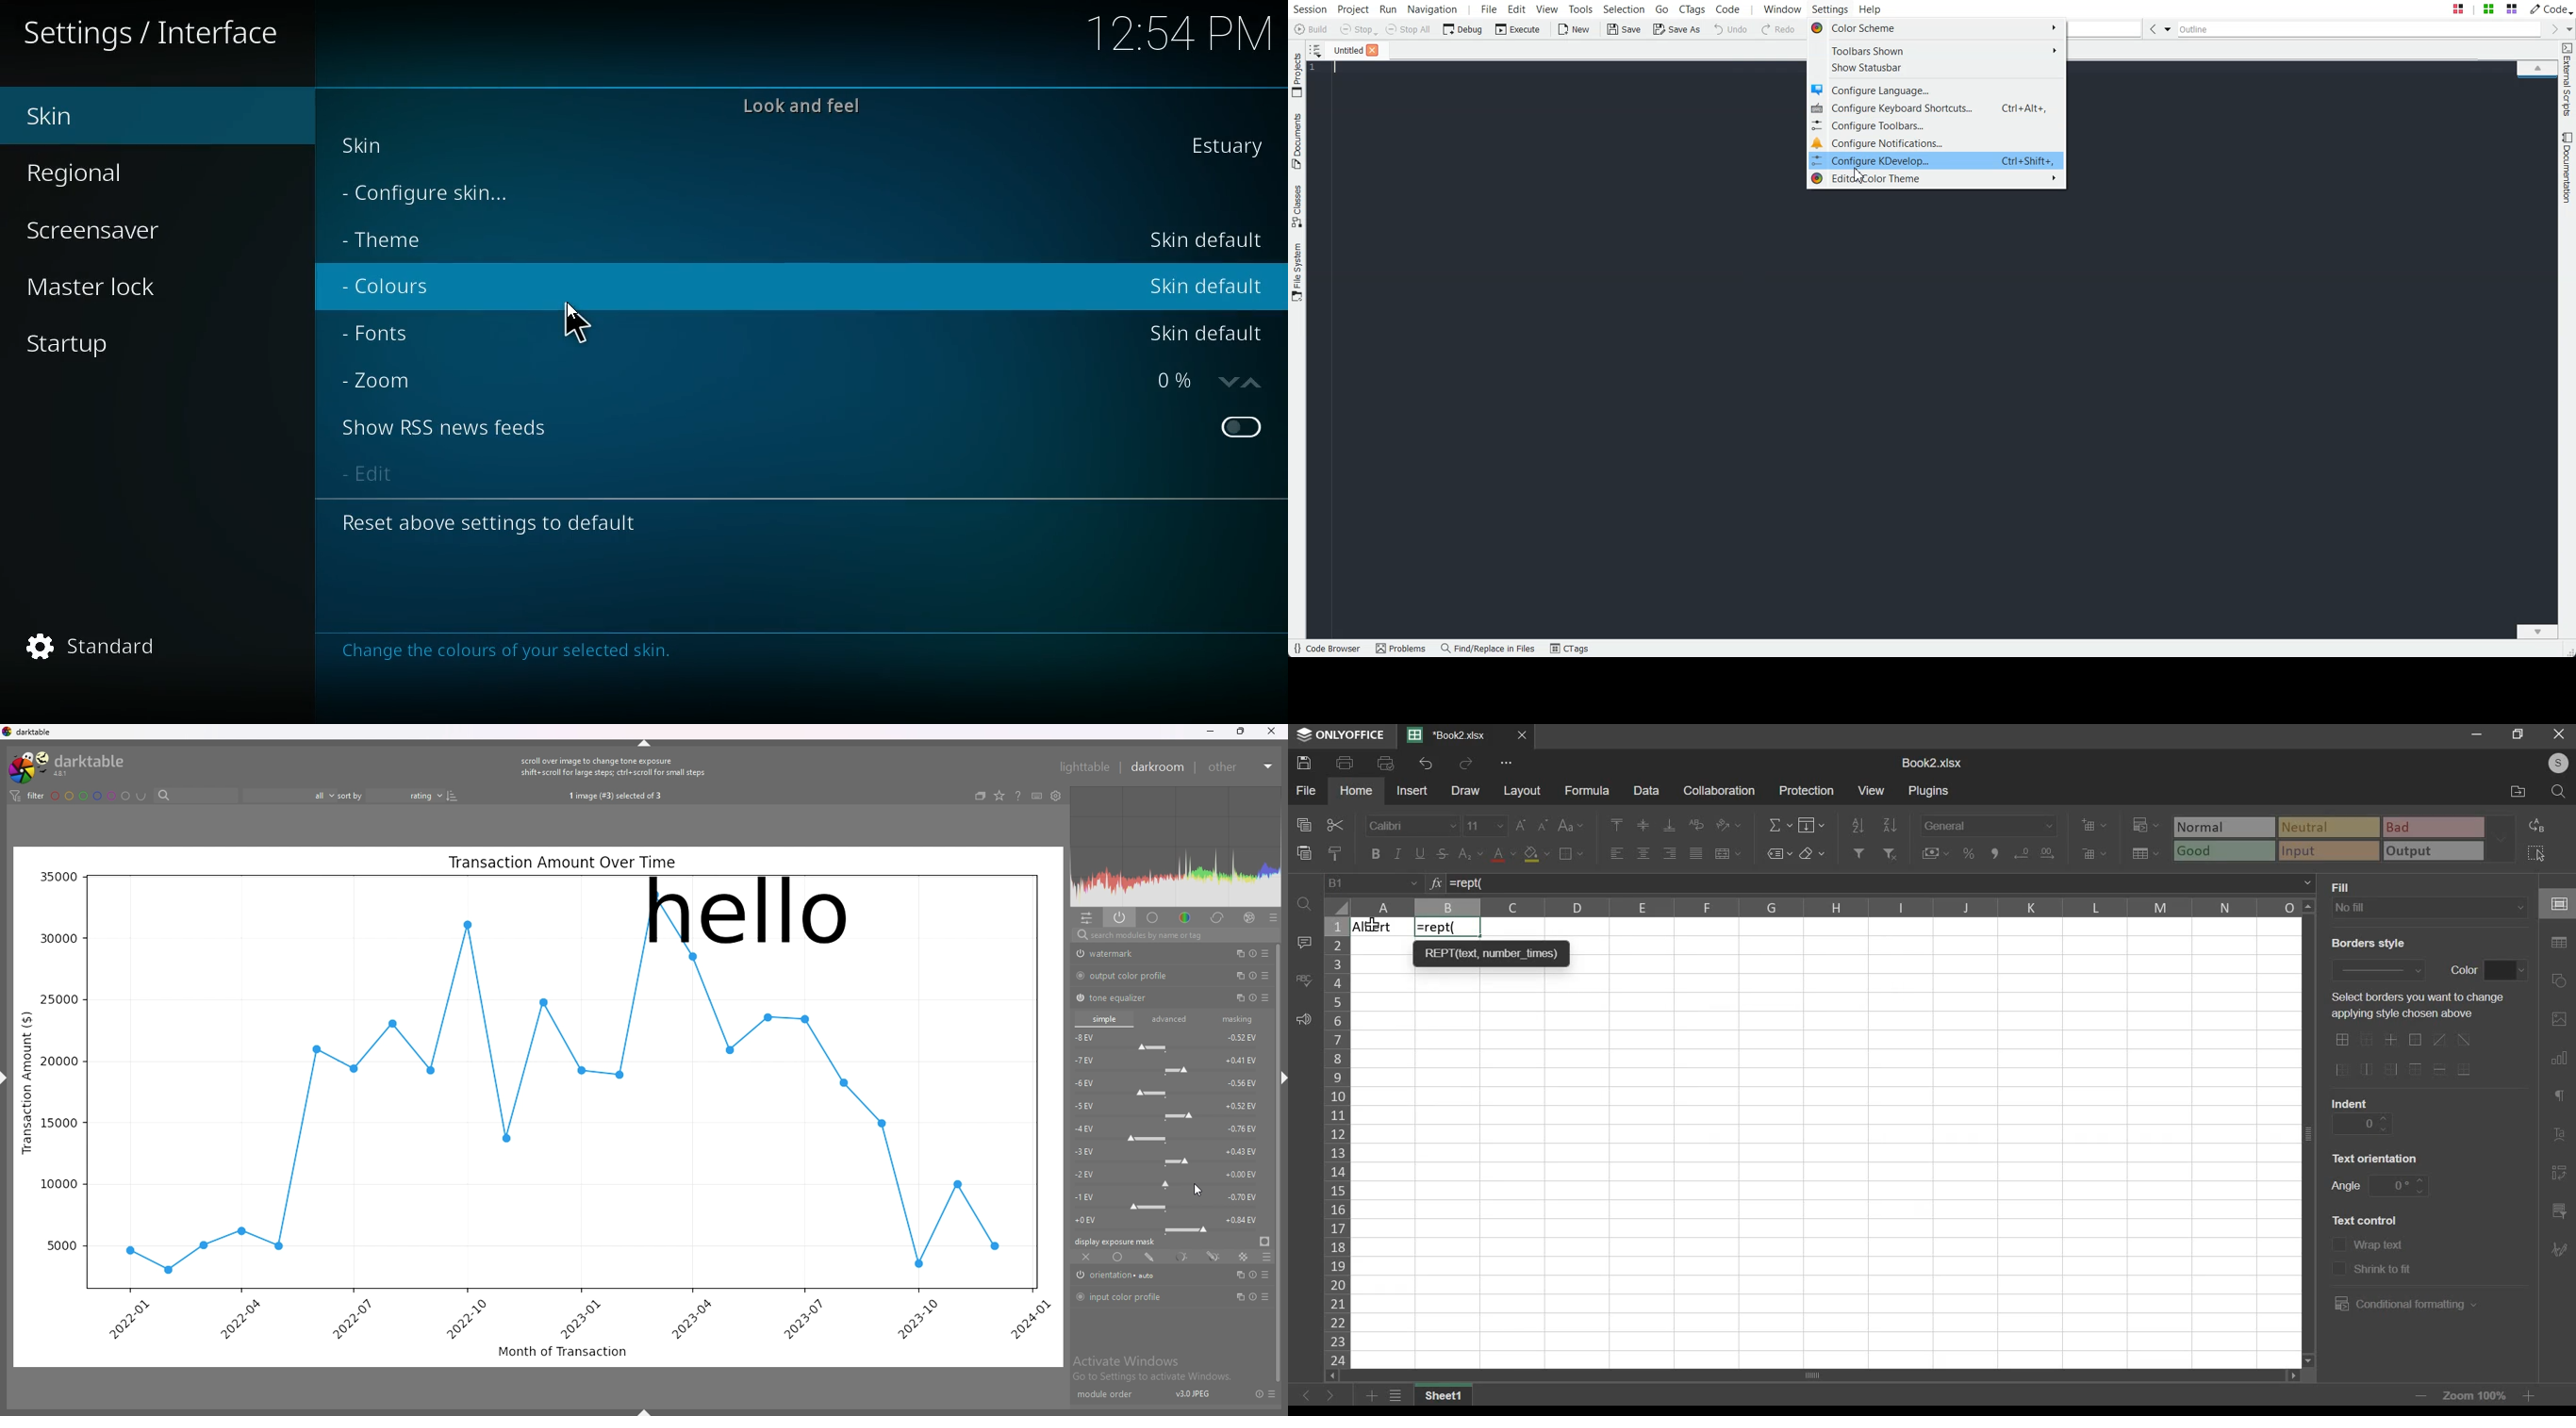 This screenshot has width=2576, height=1428. What do you see at coordinates (1816, 1377) in the screenshot?
I see `scroll bar` at bounding box center [1816, 1377].